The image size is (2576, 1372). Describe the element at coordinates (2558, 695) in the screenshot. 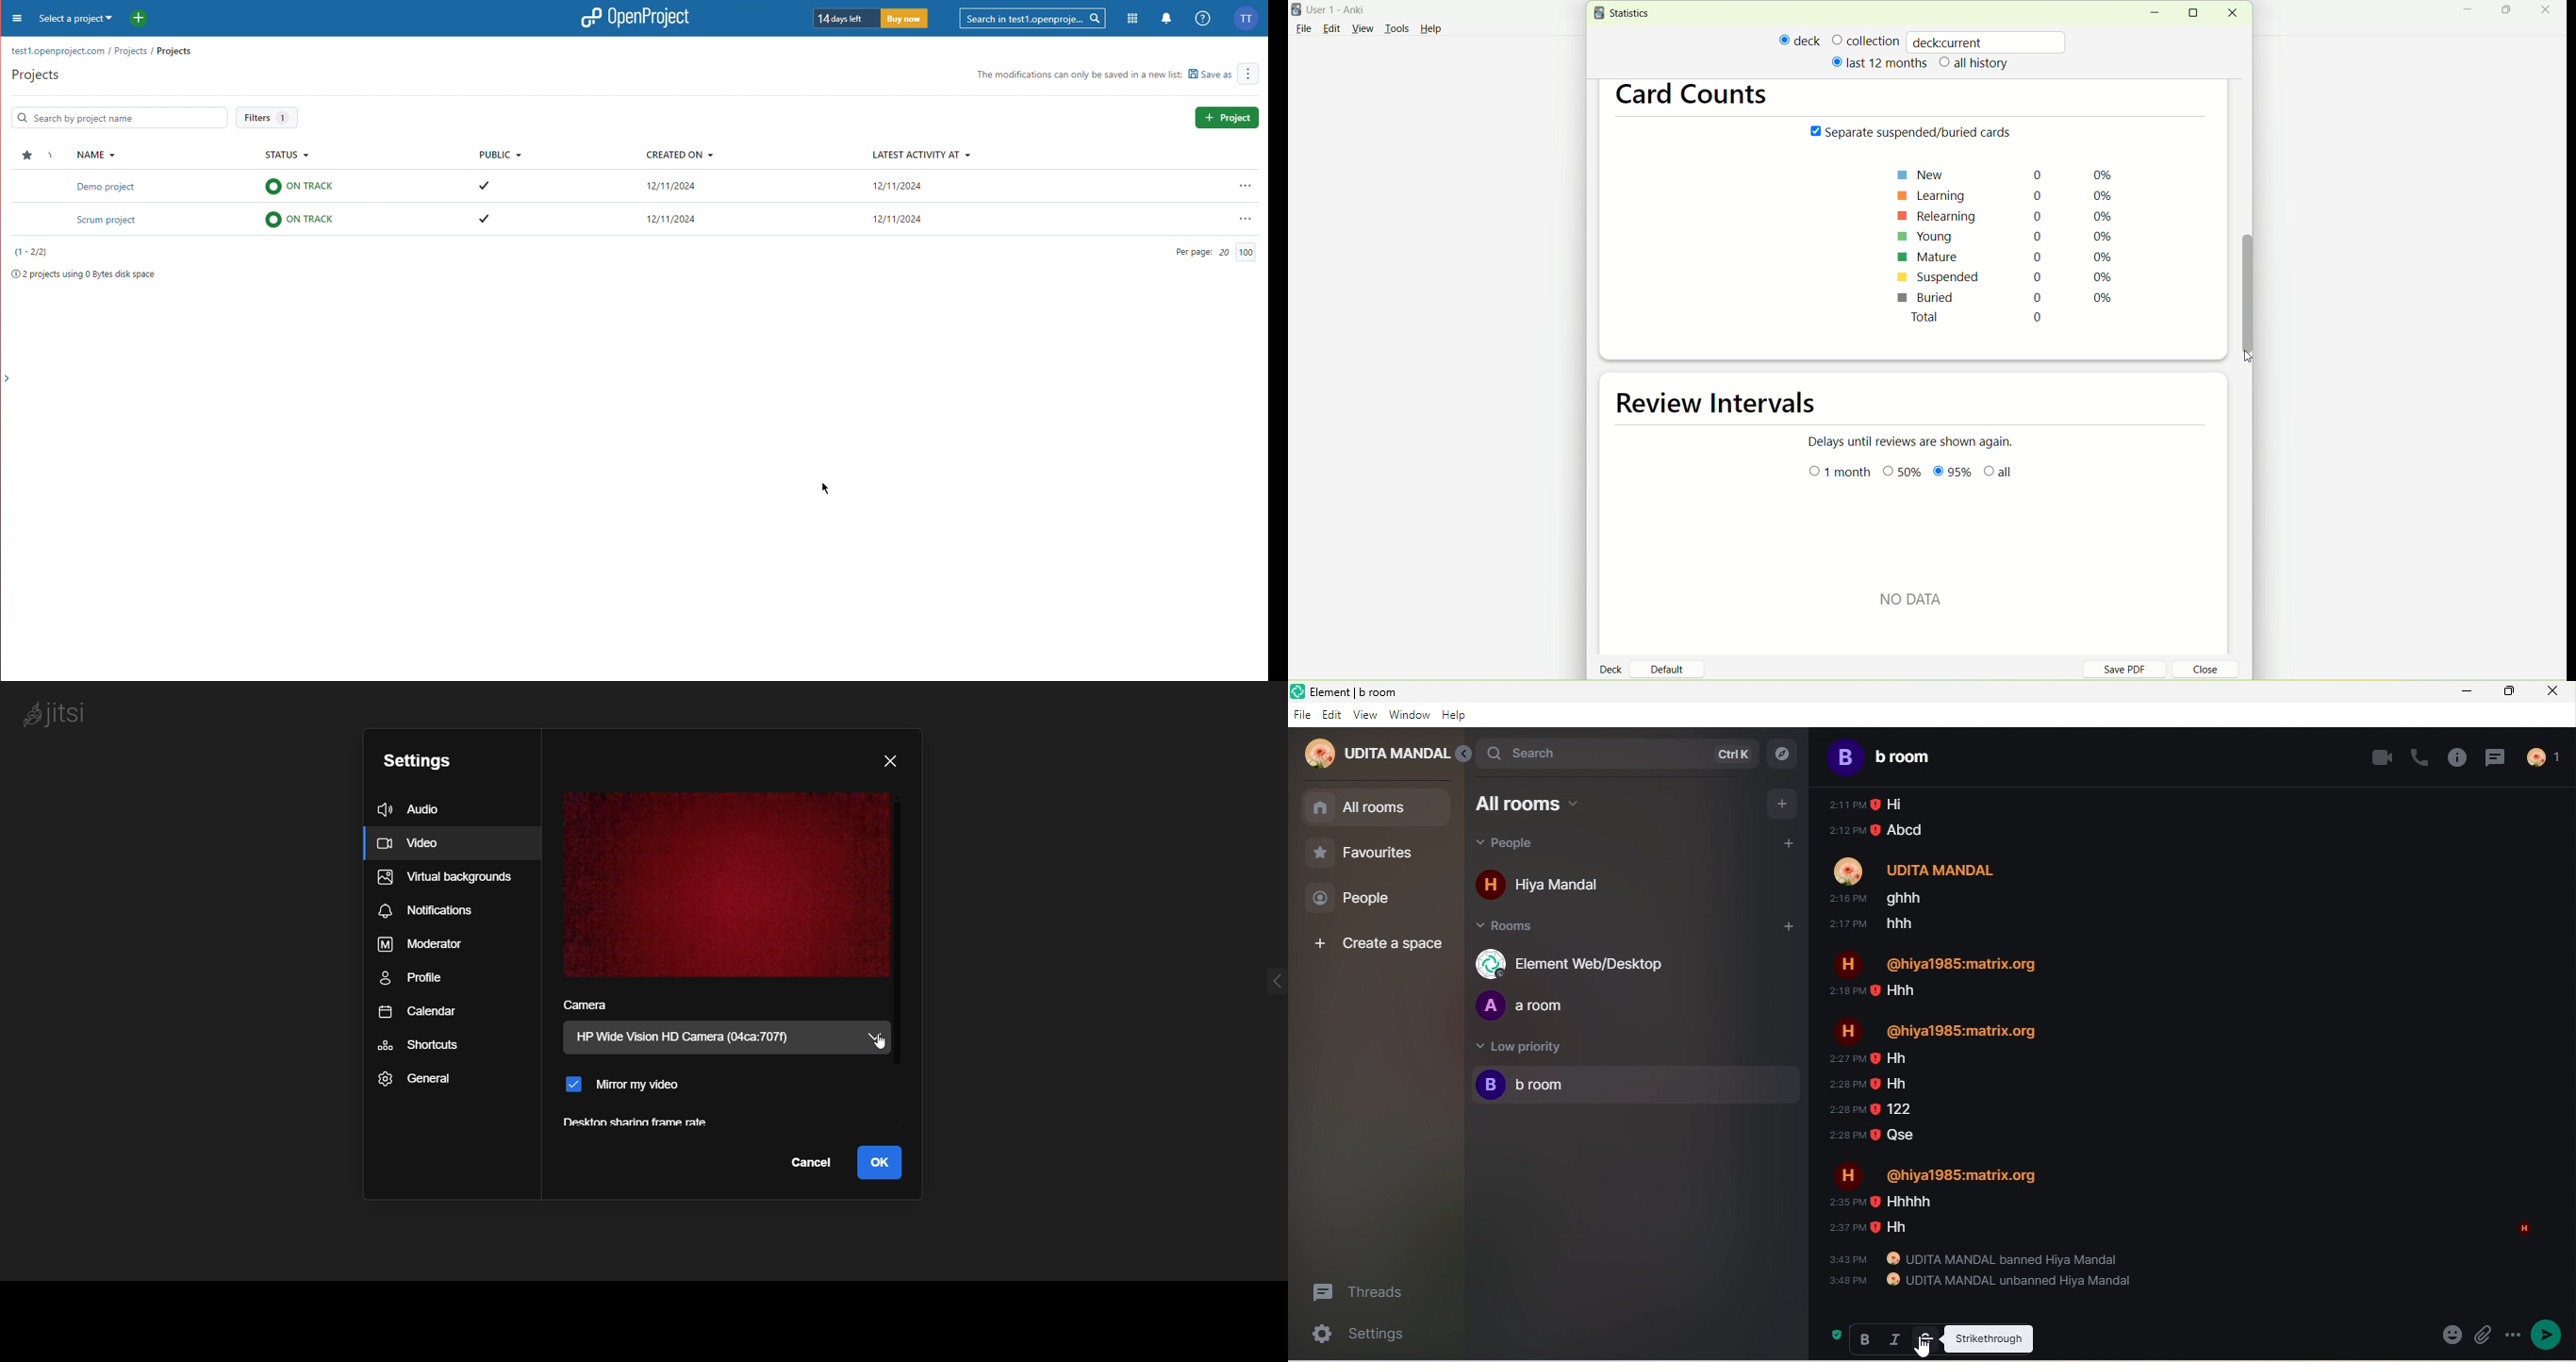

I see `close` at that location.